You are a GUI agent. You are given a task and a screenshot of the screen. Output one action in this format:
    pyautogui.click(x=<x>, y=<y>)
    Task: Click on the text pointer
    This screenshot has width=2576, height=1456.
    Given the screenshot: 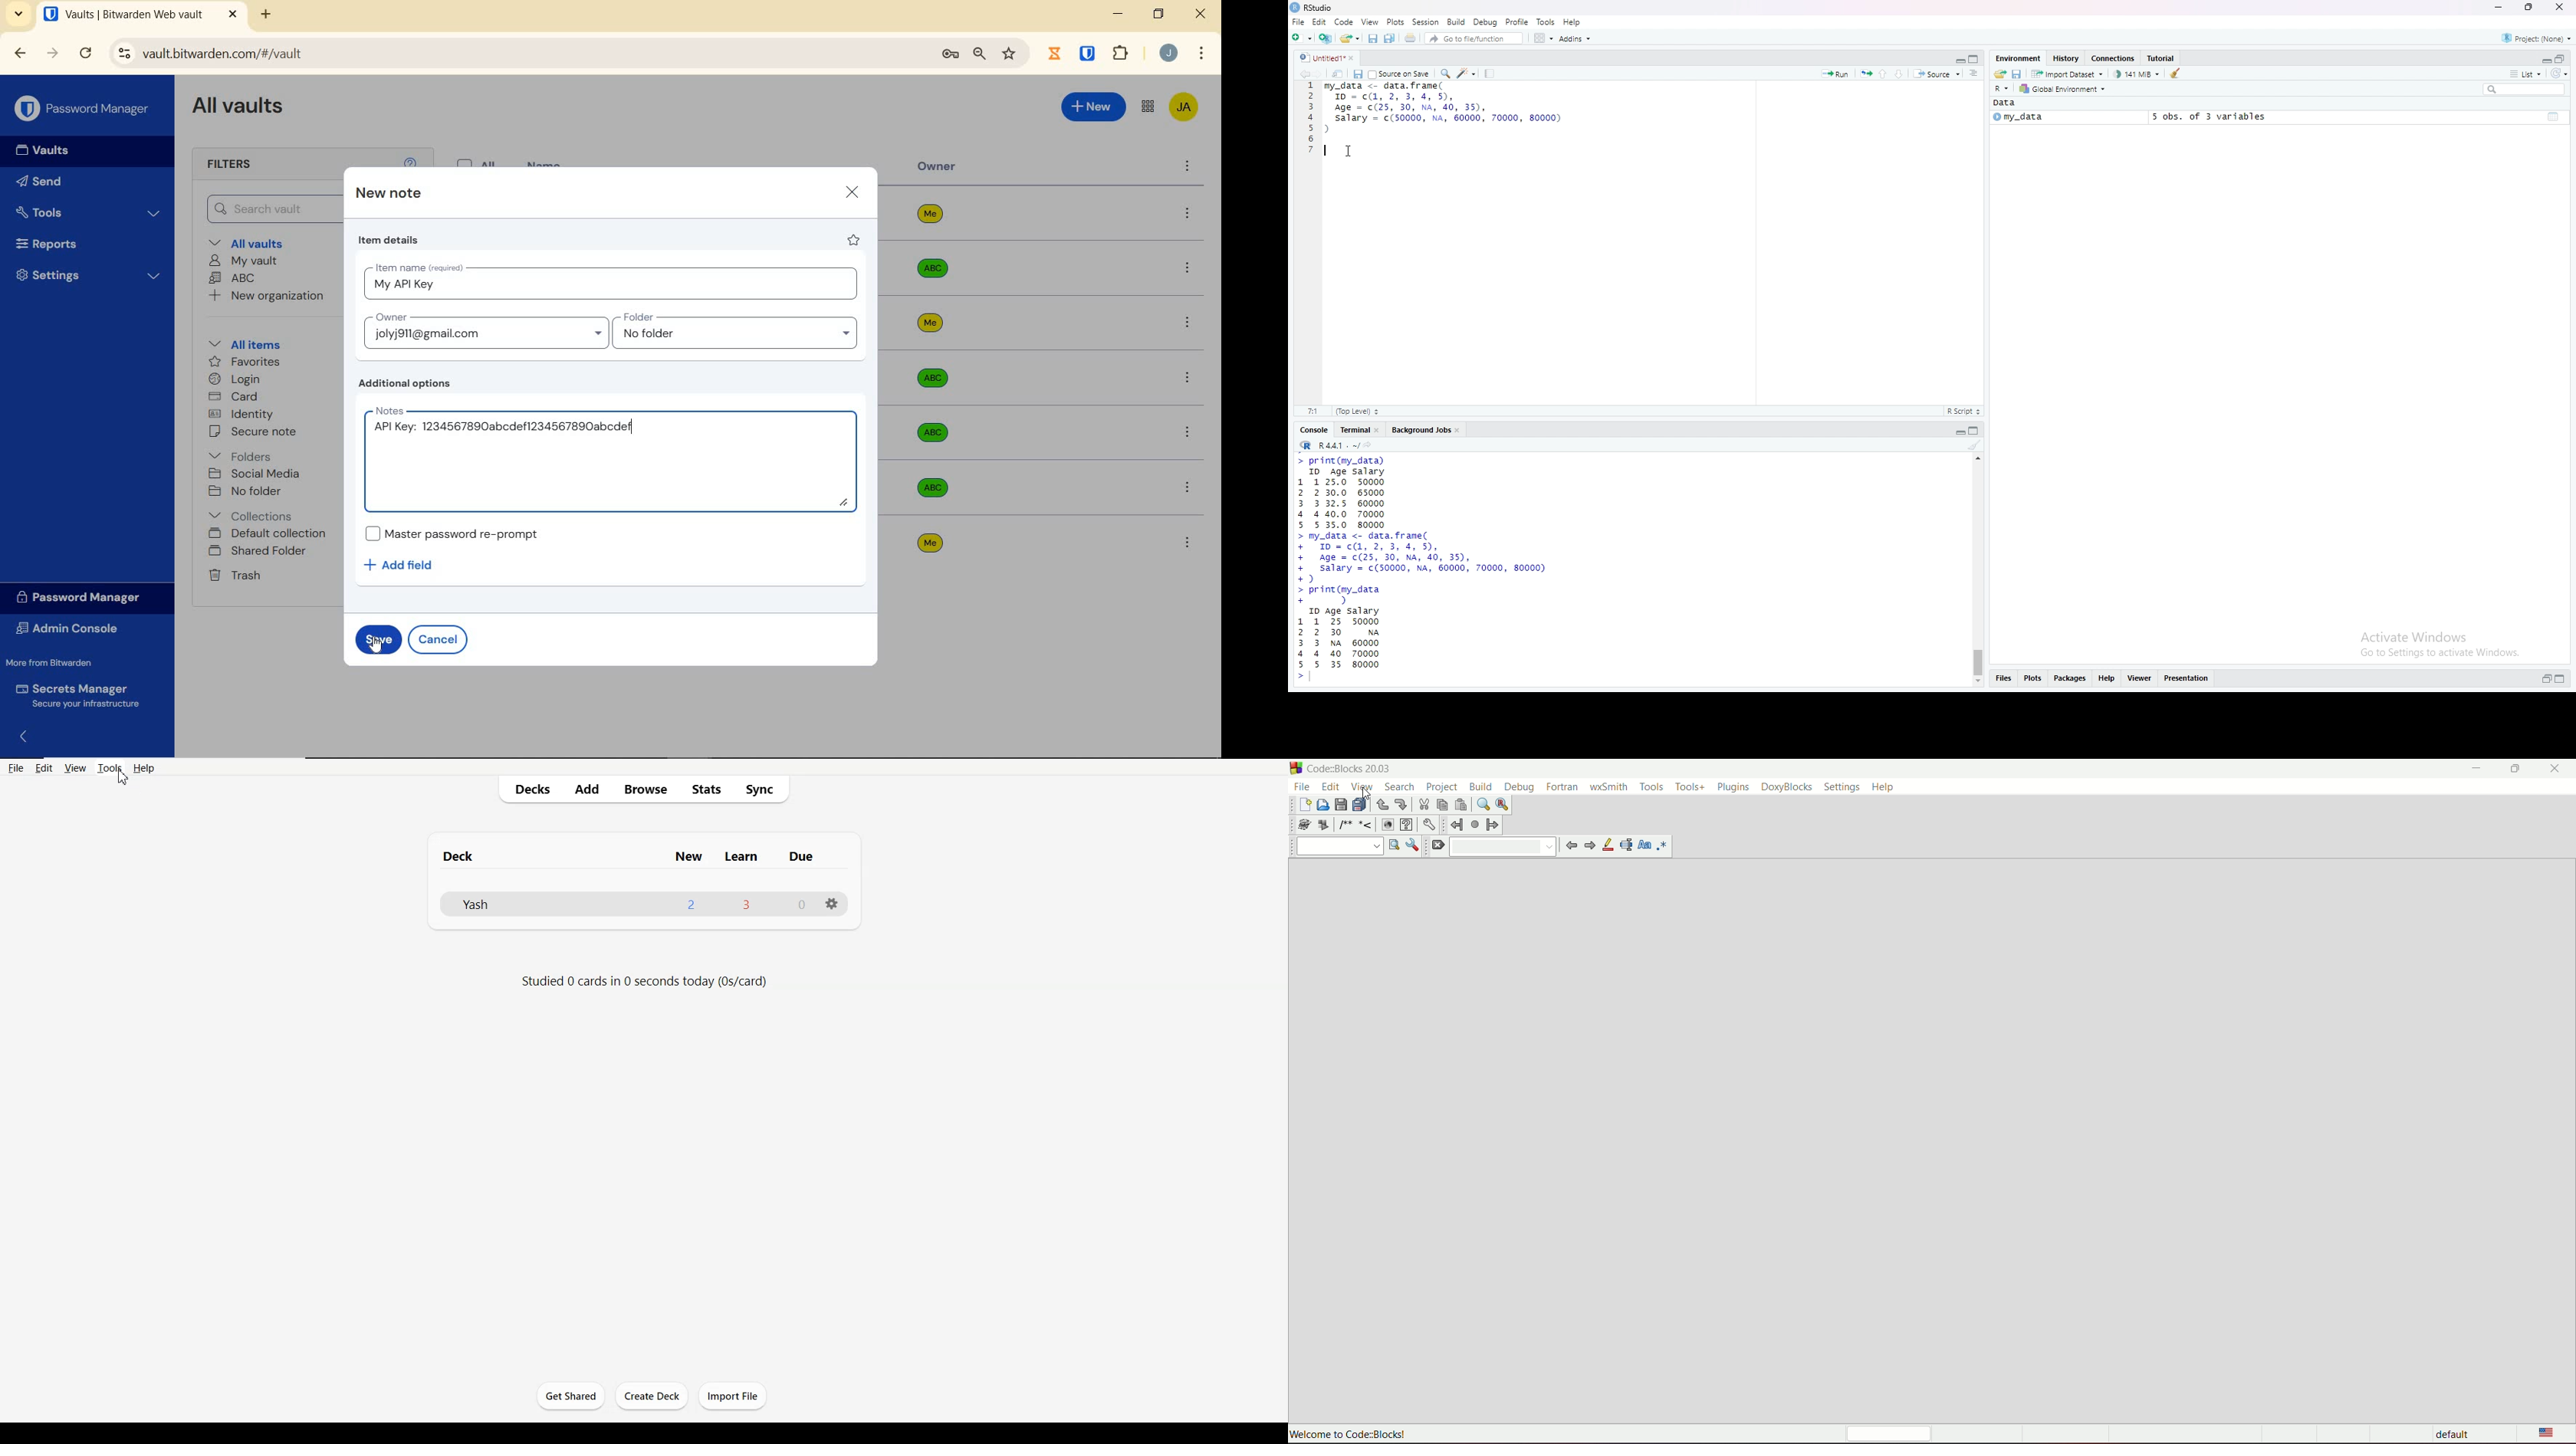 What is the action you would take?
    pyautogui.click(x=1330, y=151)
    